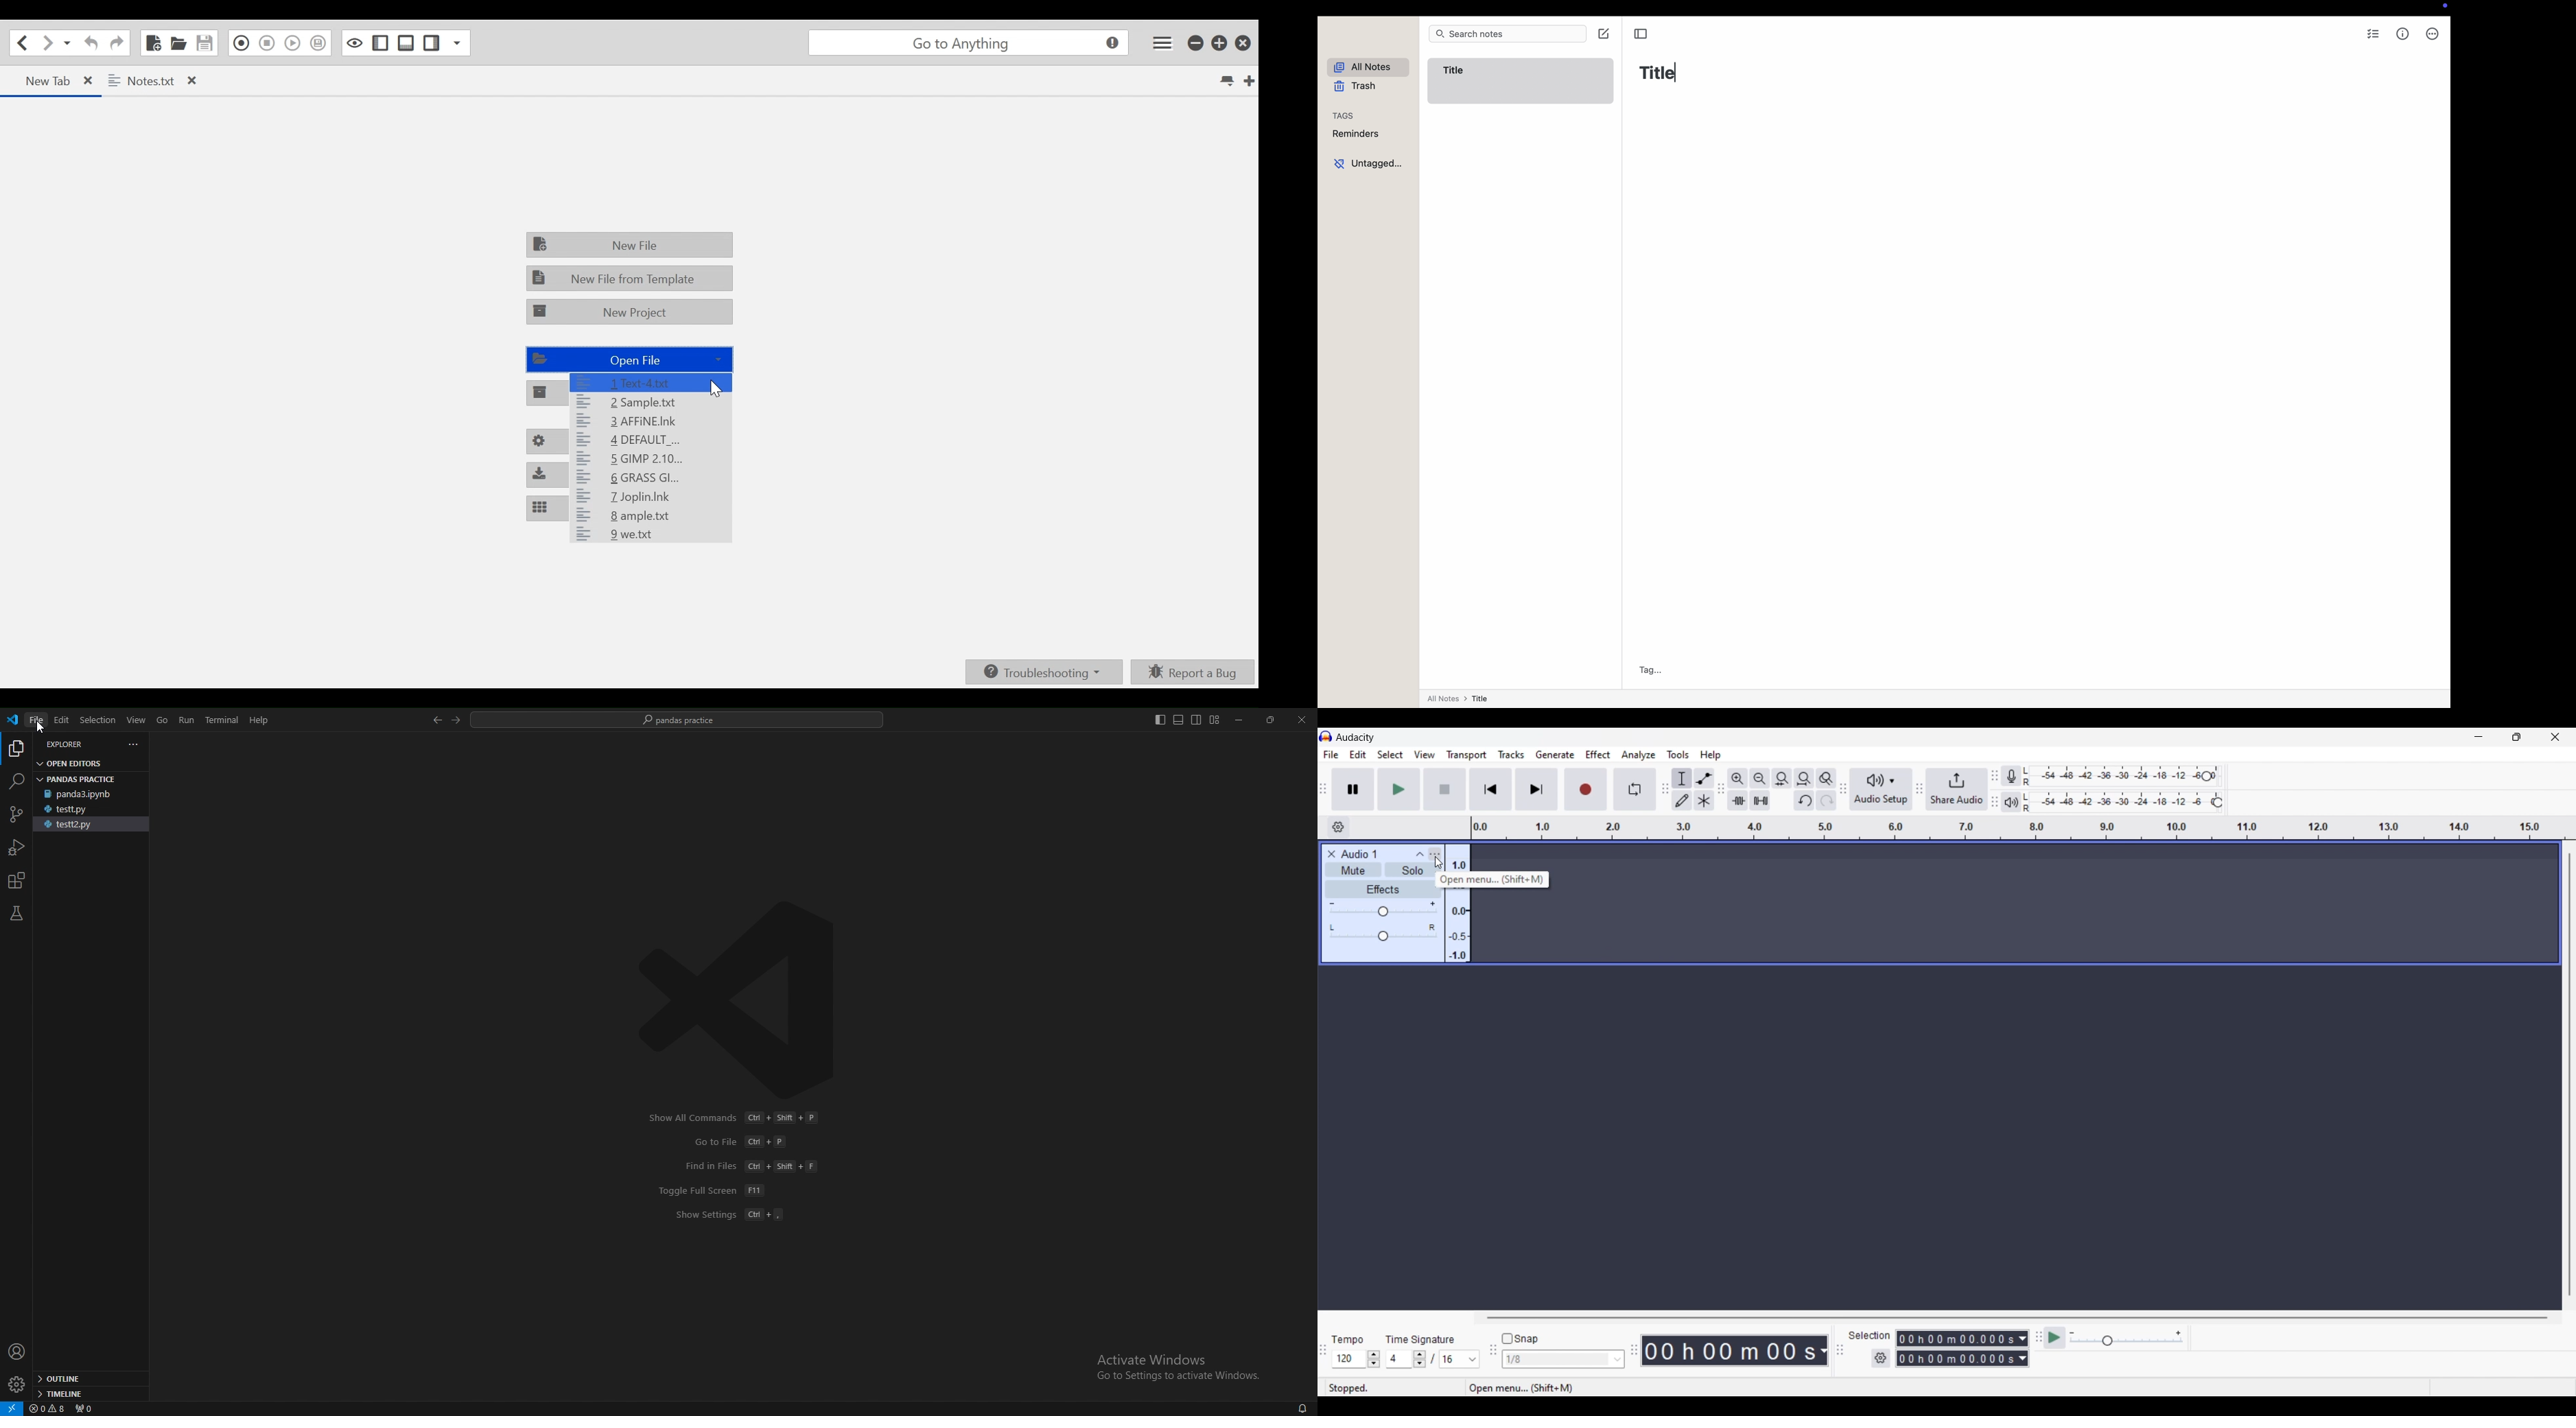 The width and height of the screenshot is (2576, 1428). Describe the element at coordinates (1805, 778) in the screenshot. I see `Fit project to width` at that location.